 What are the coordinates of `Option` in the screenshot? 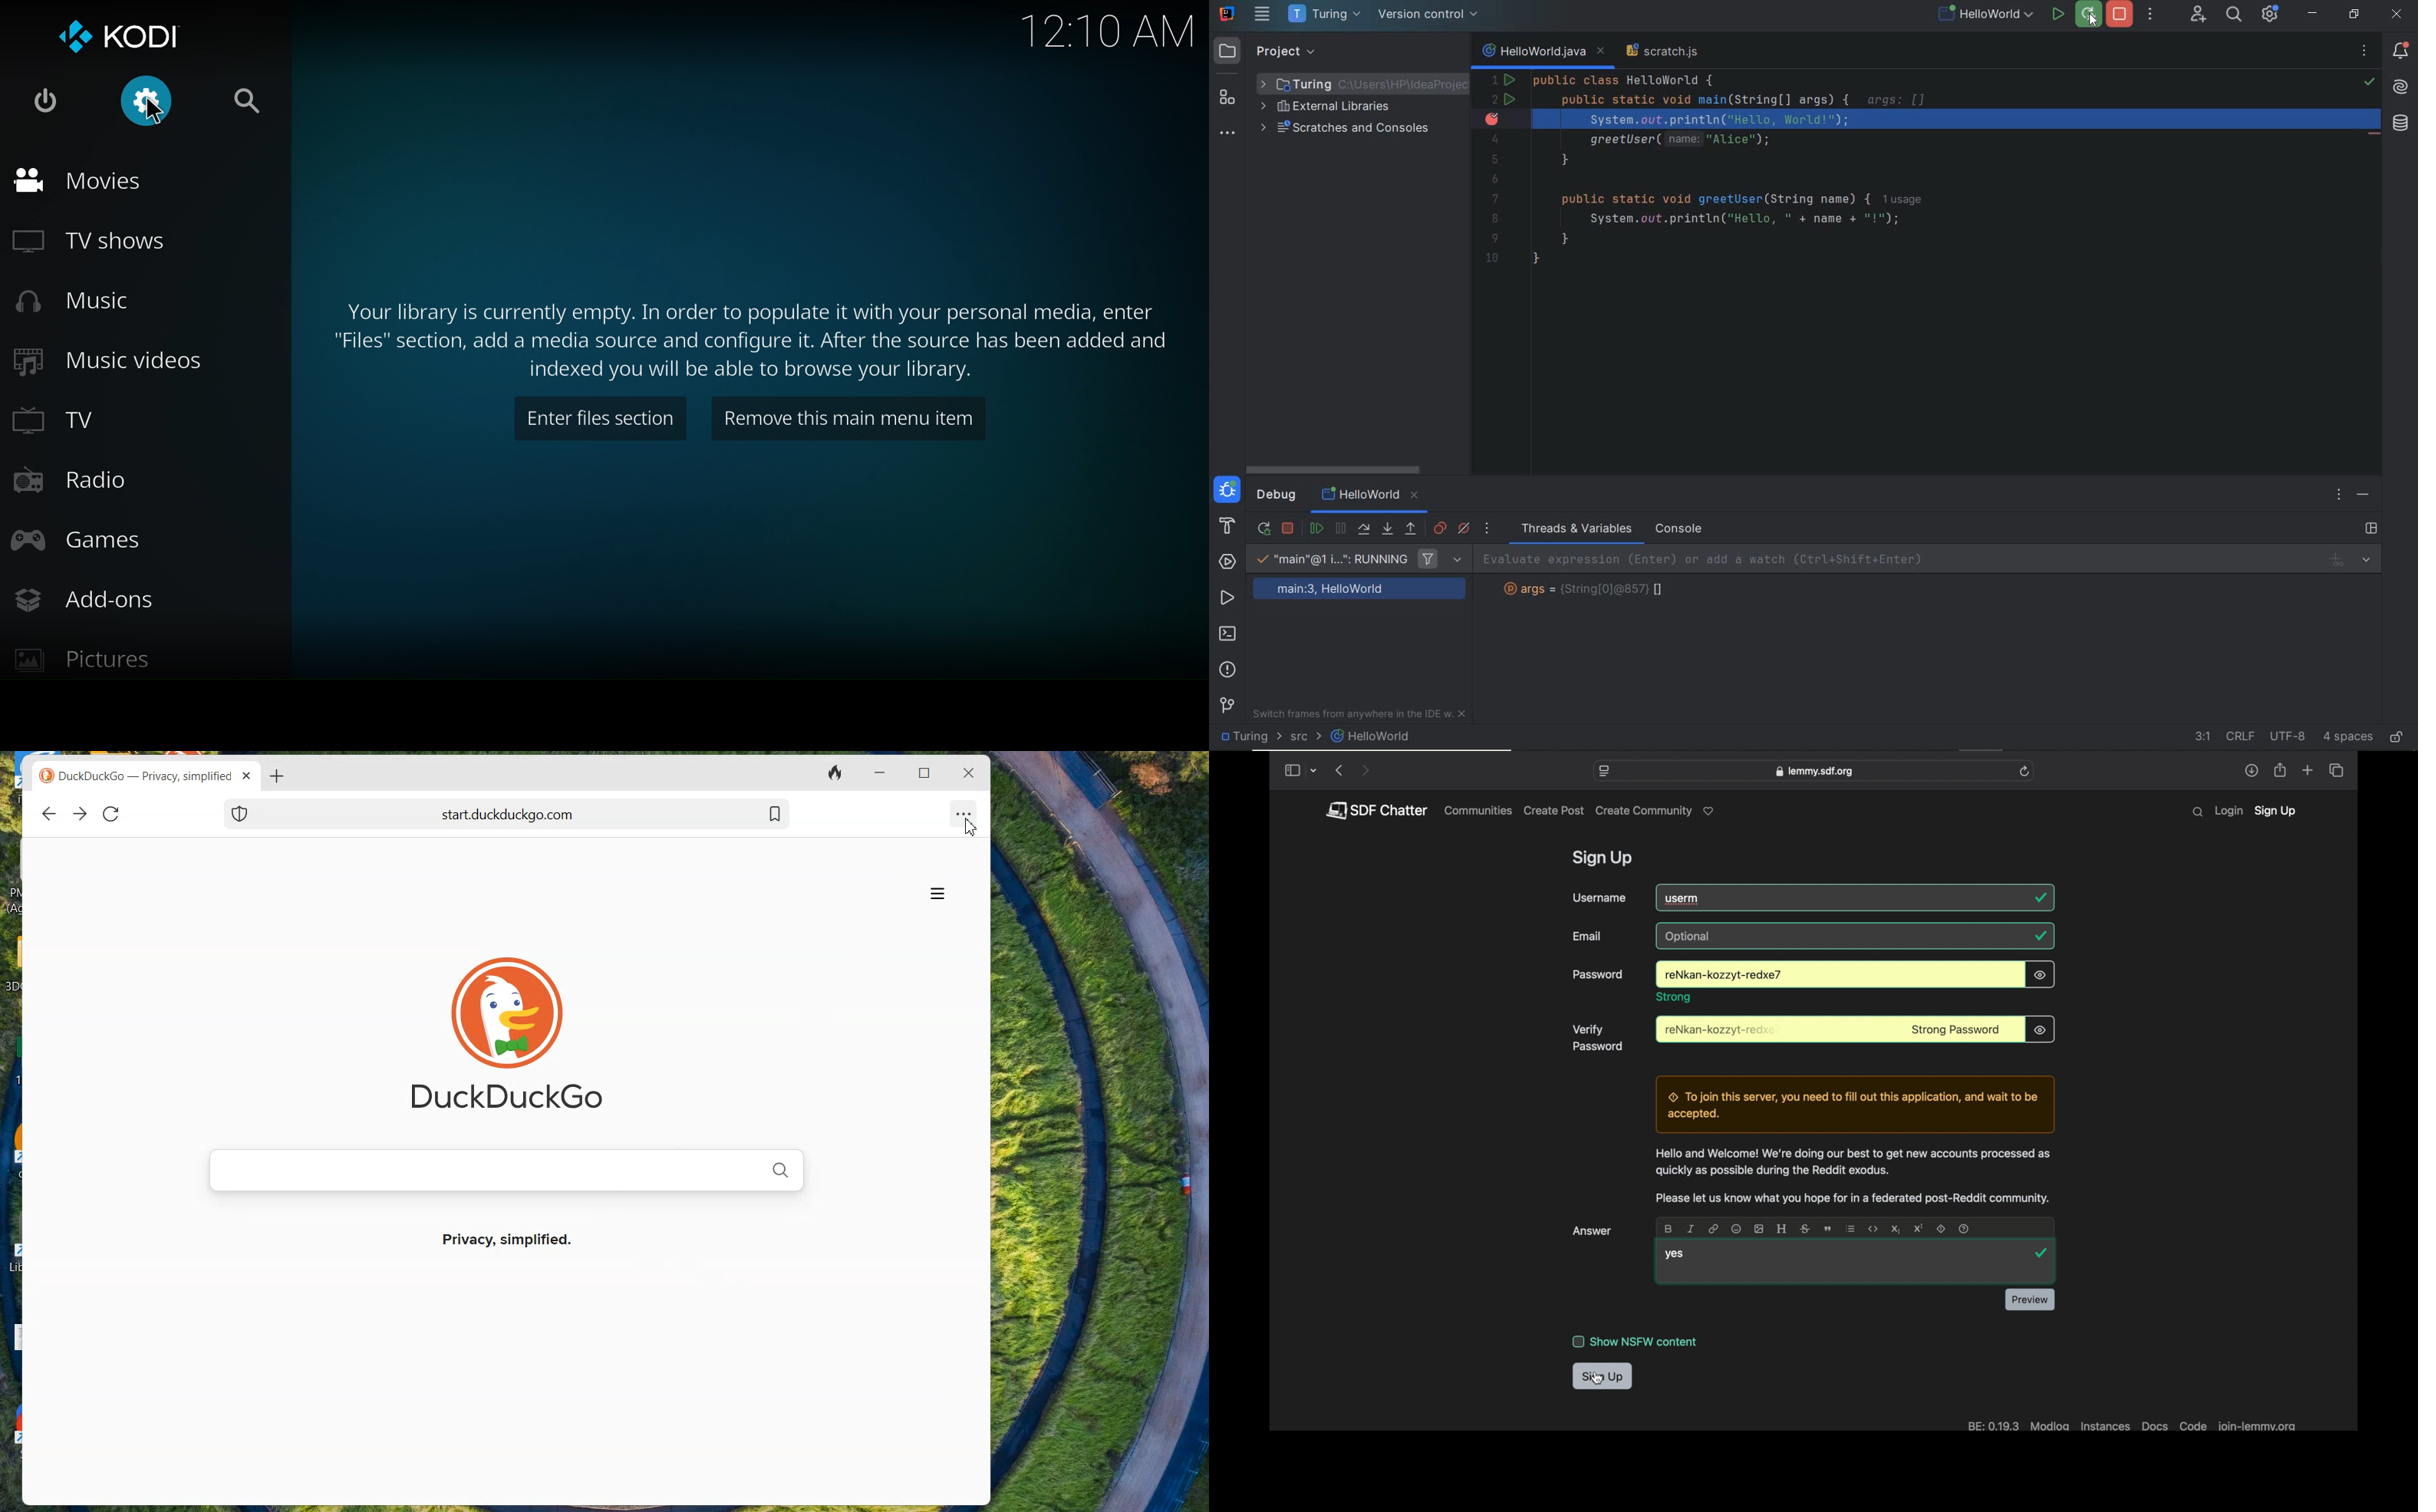 It's located at (964, 809).